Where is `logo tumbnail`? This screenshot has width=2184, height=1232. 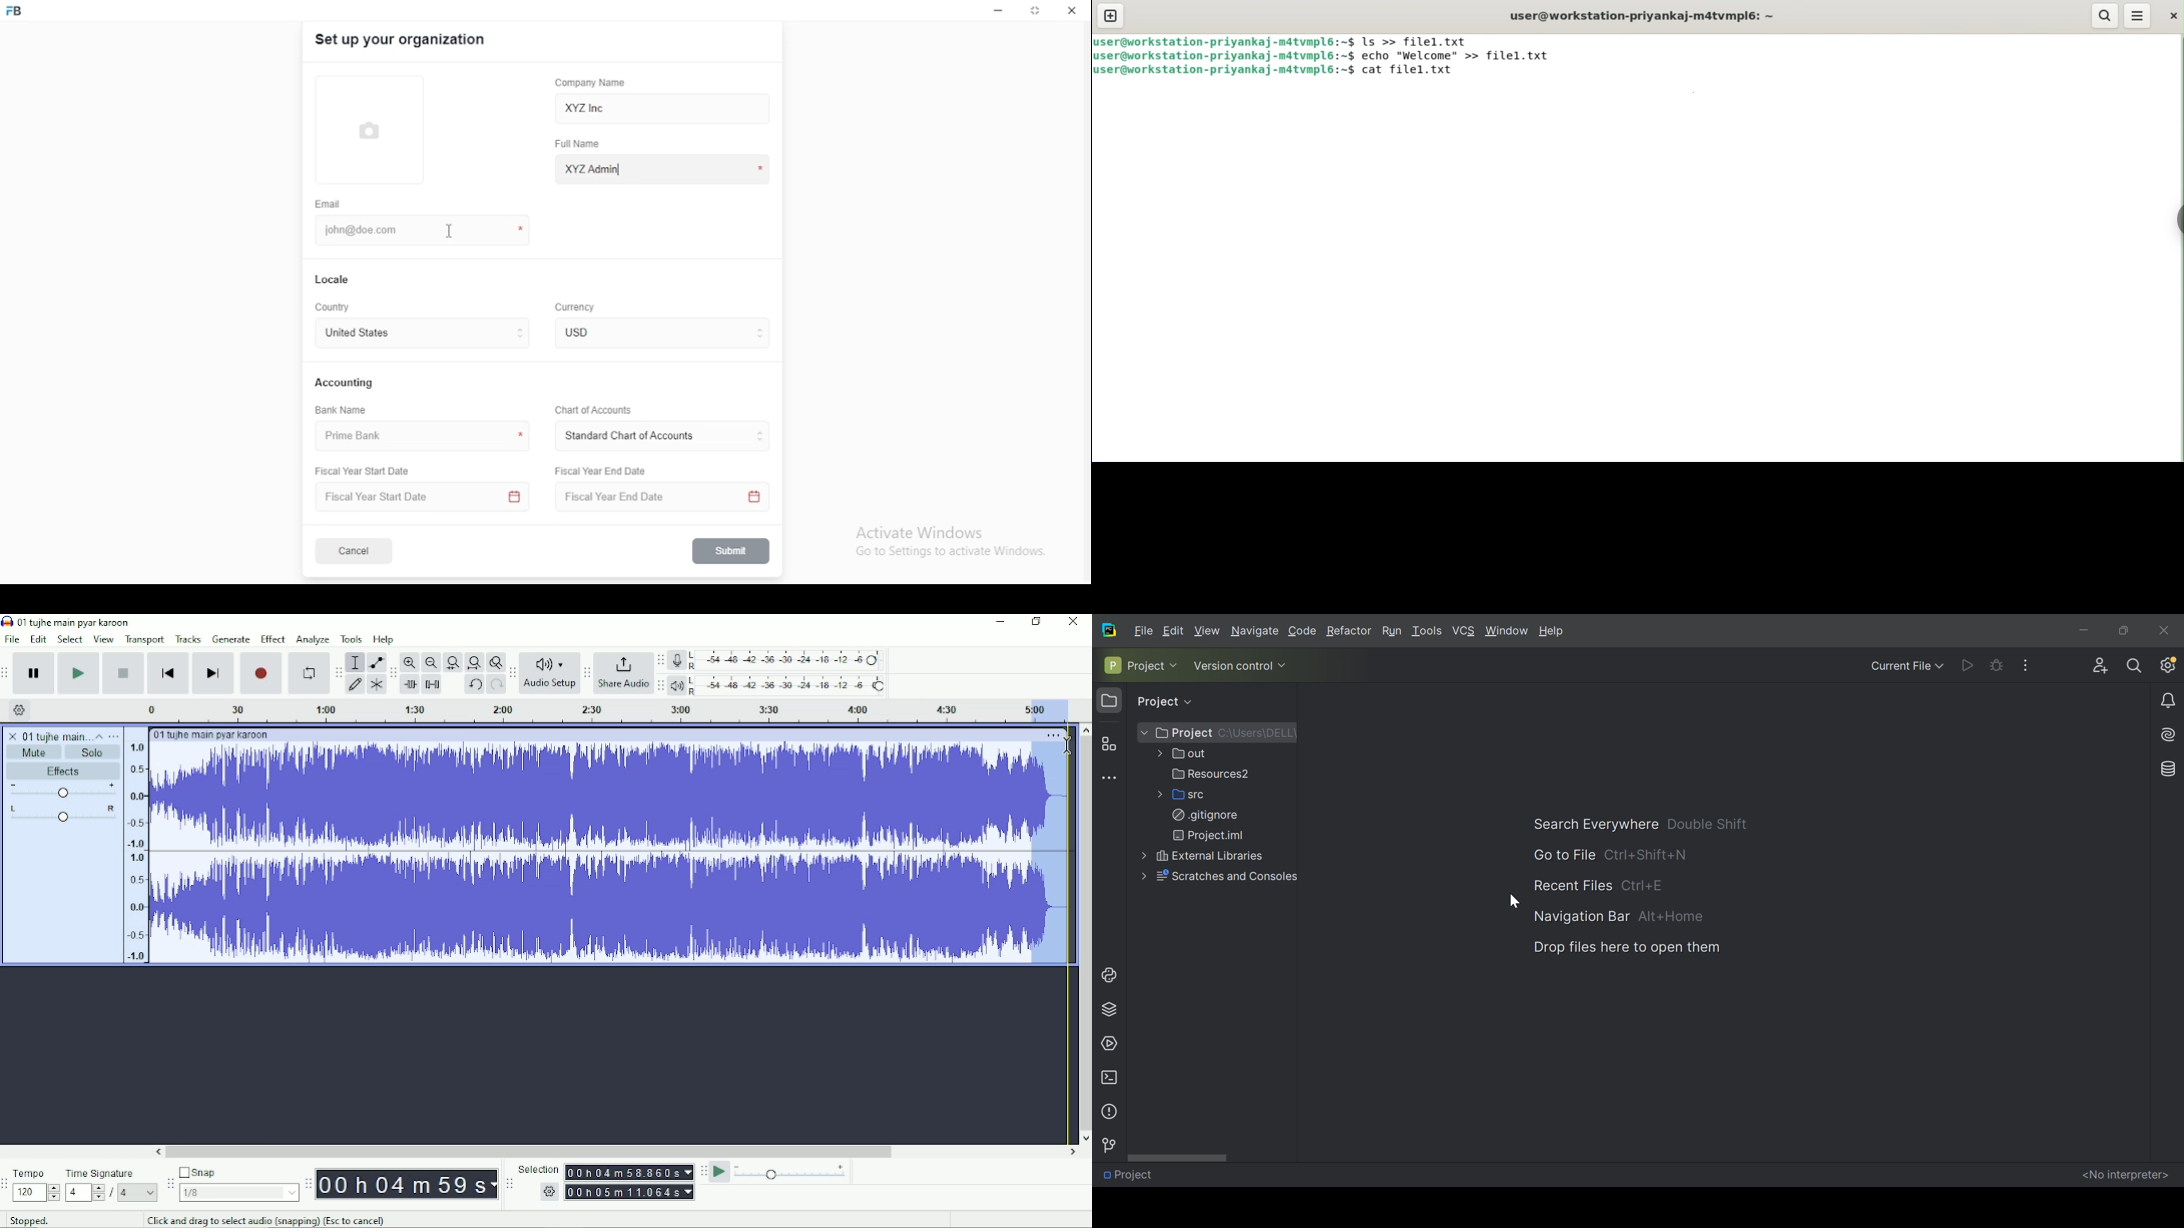
logo tumbnail is located at coordinates (370, 130).